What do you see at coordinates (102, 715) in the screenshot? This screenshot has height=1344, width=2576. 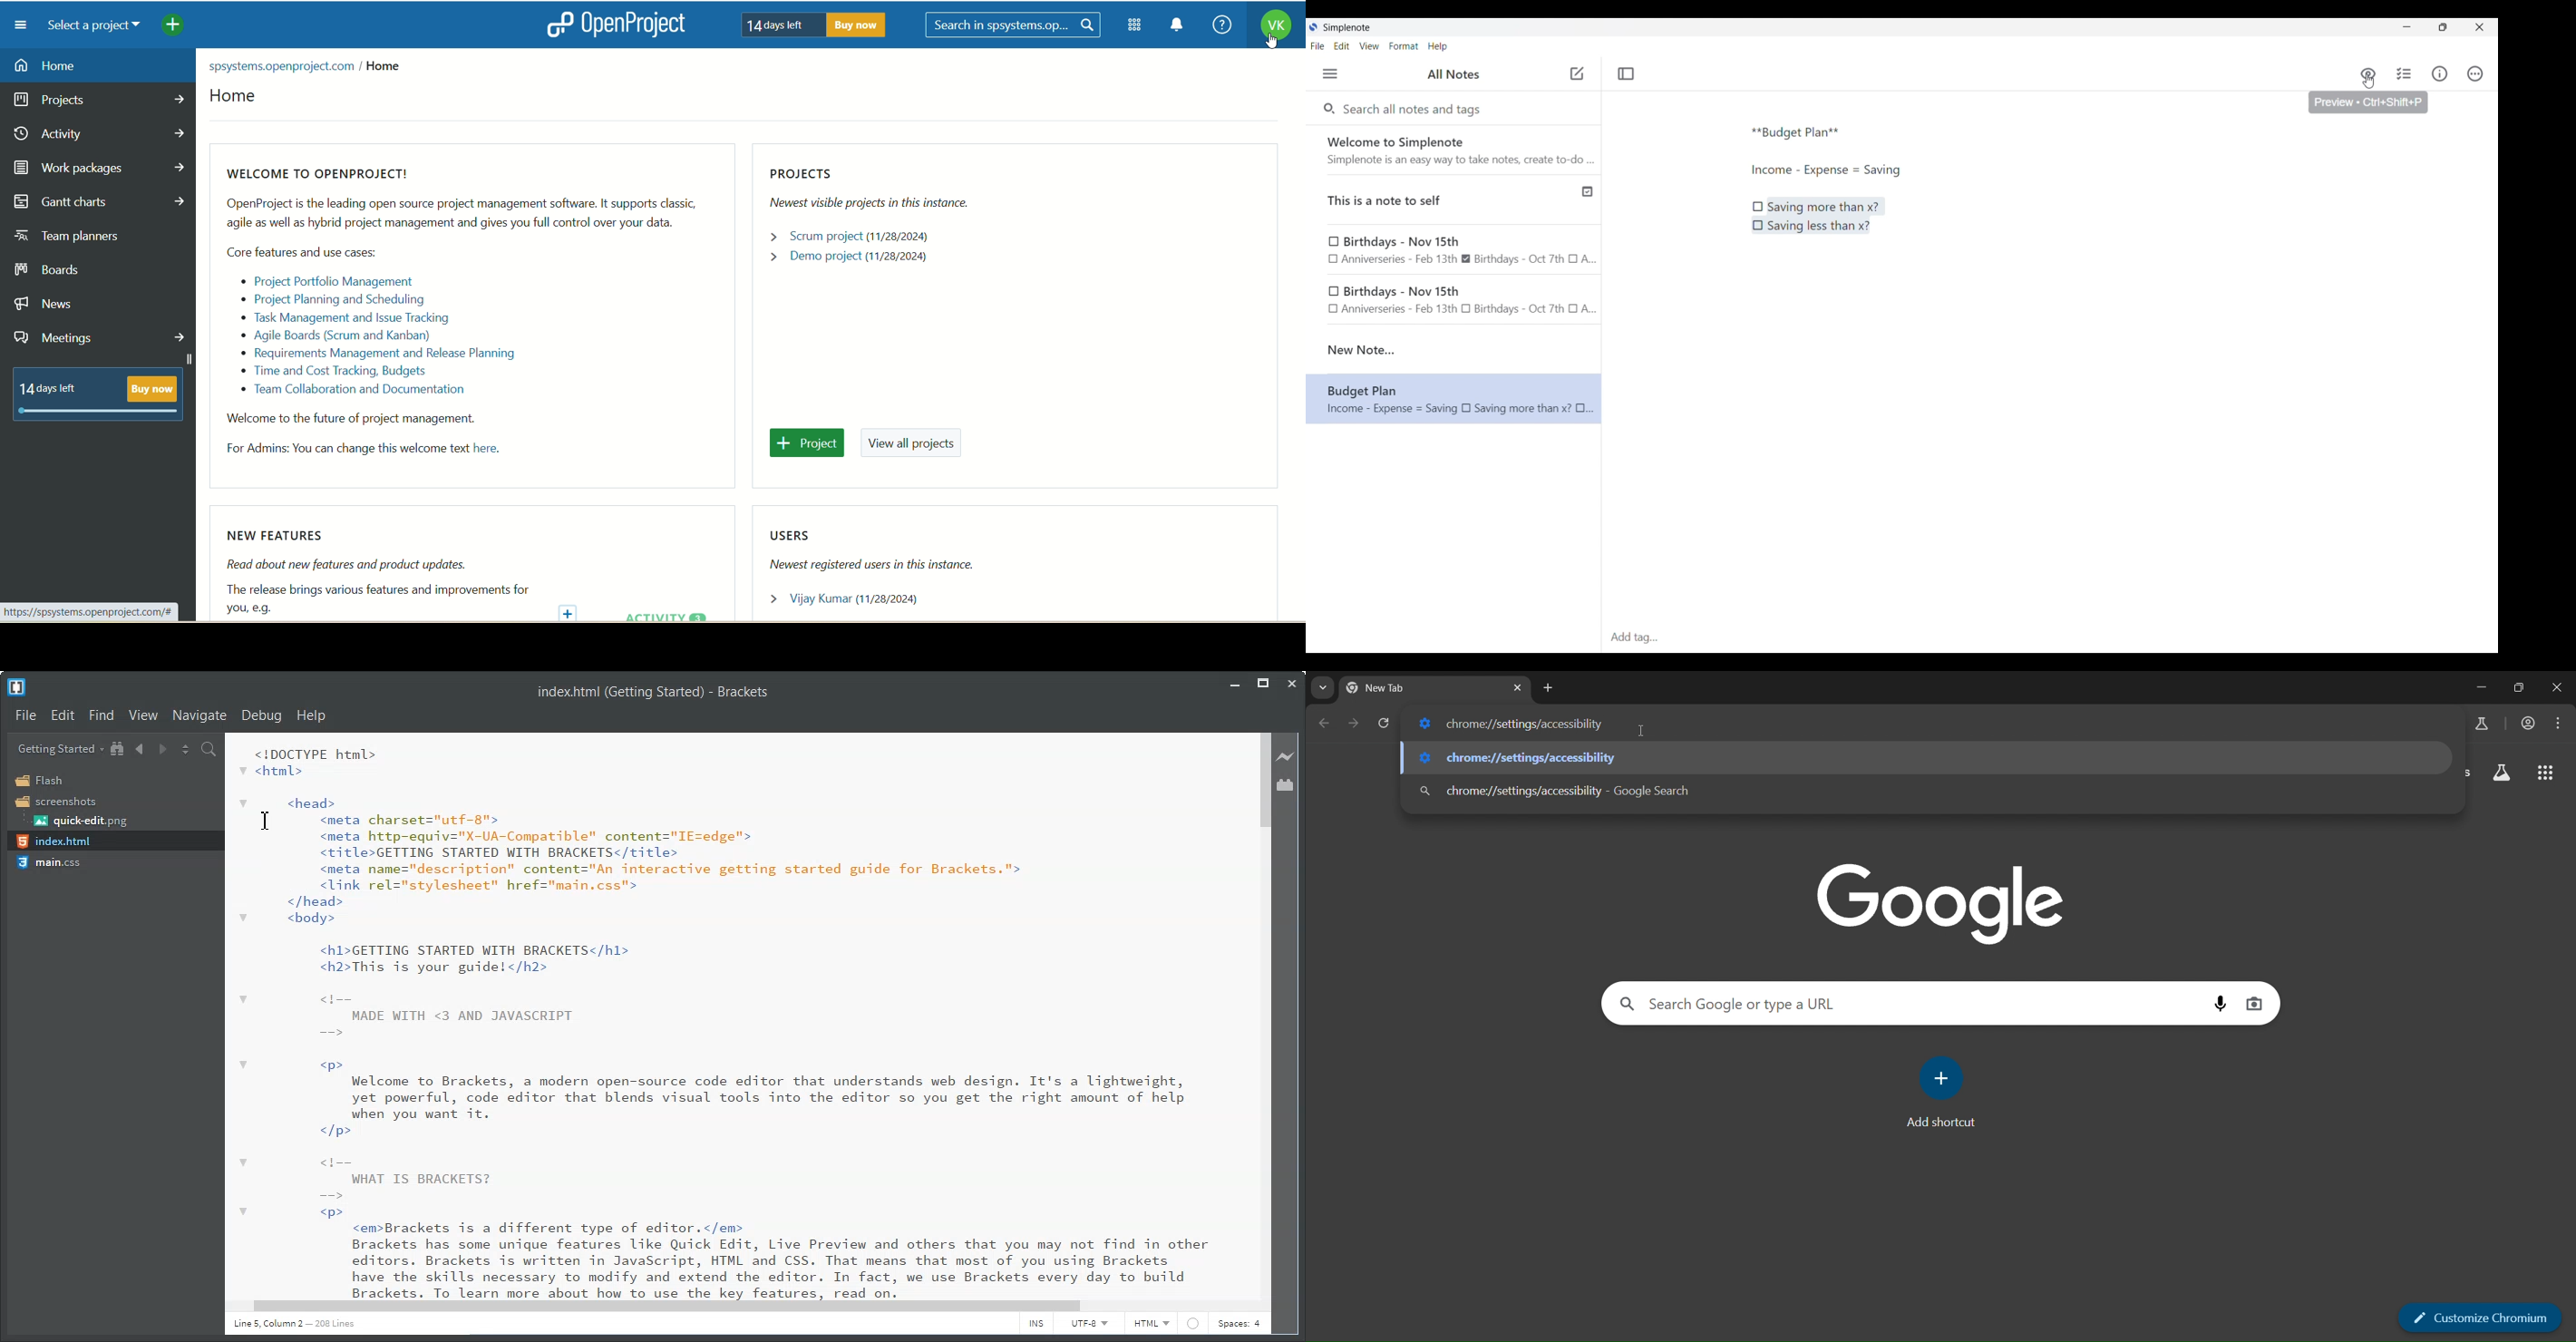 I see `Find` at bounding box center [102, 715].